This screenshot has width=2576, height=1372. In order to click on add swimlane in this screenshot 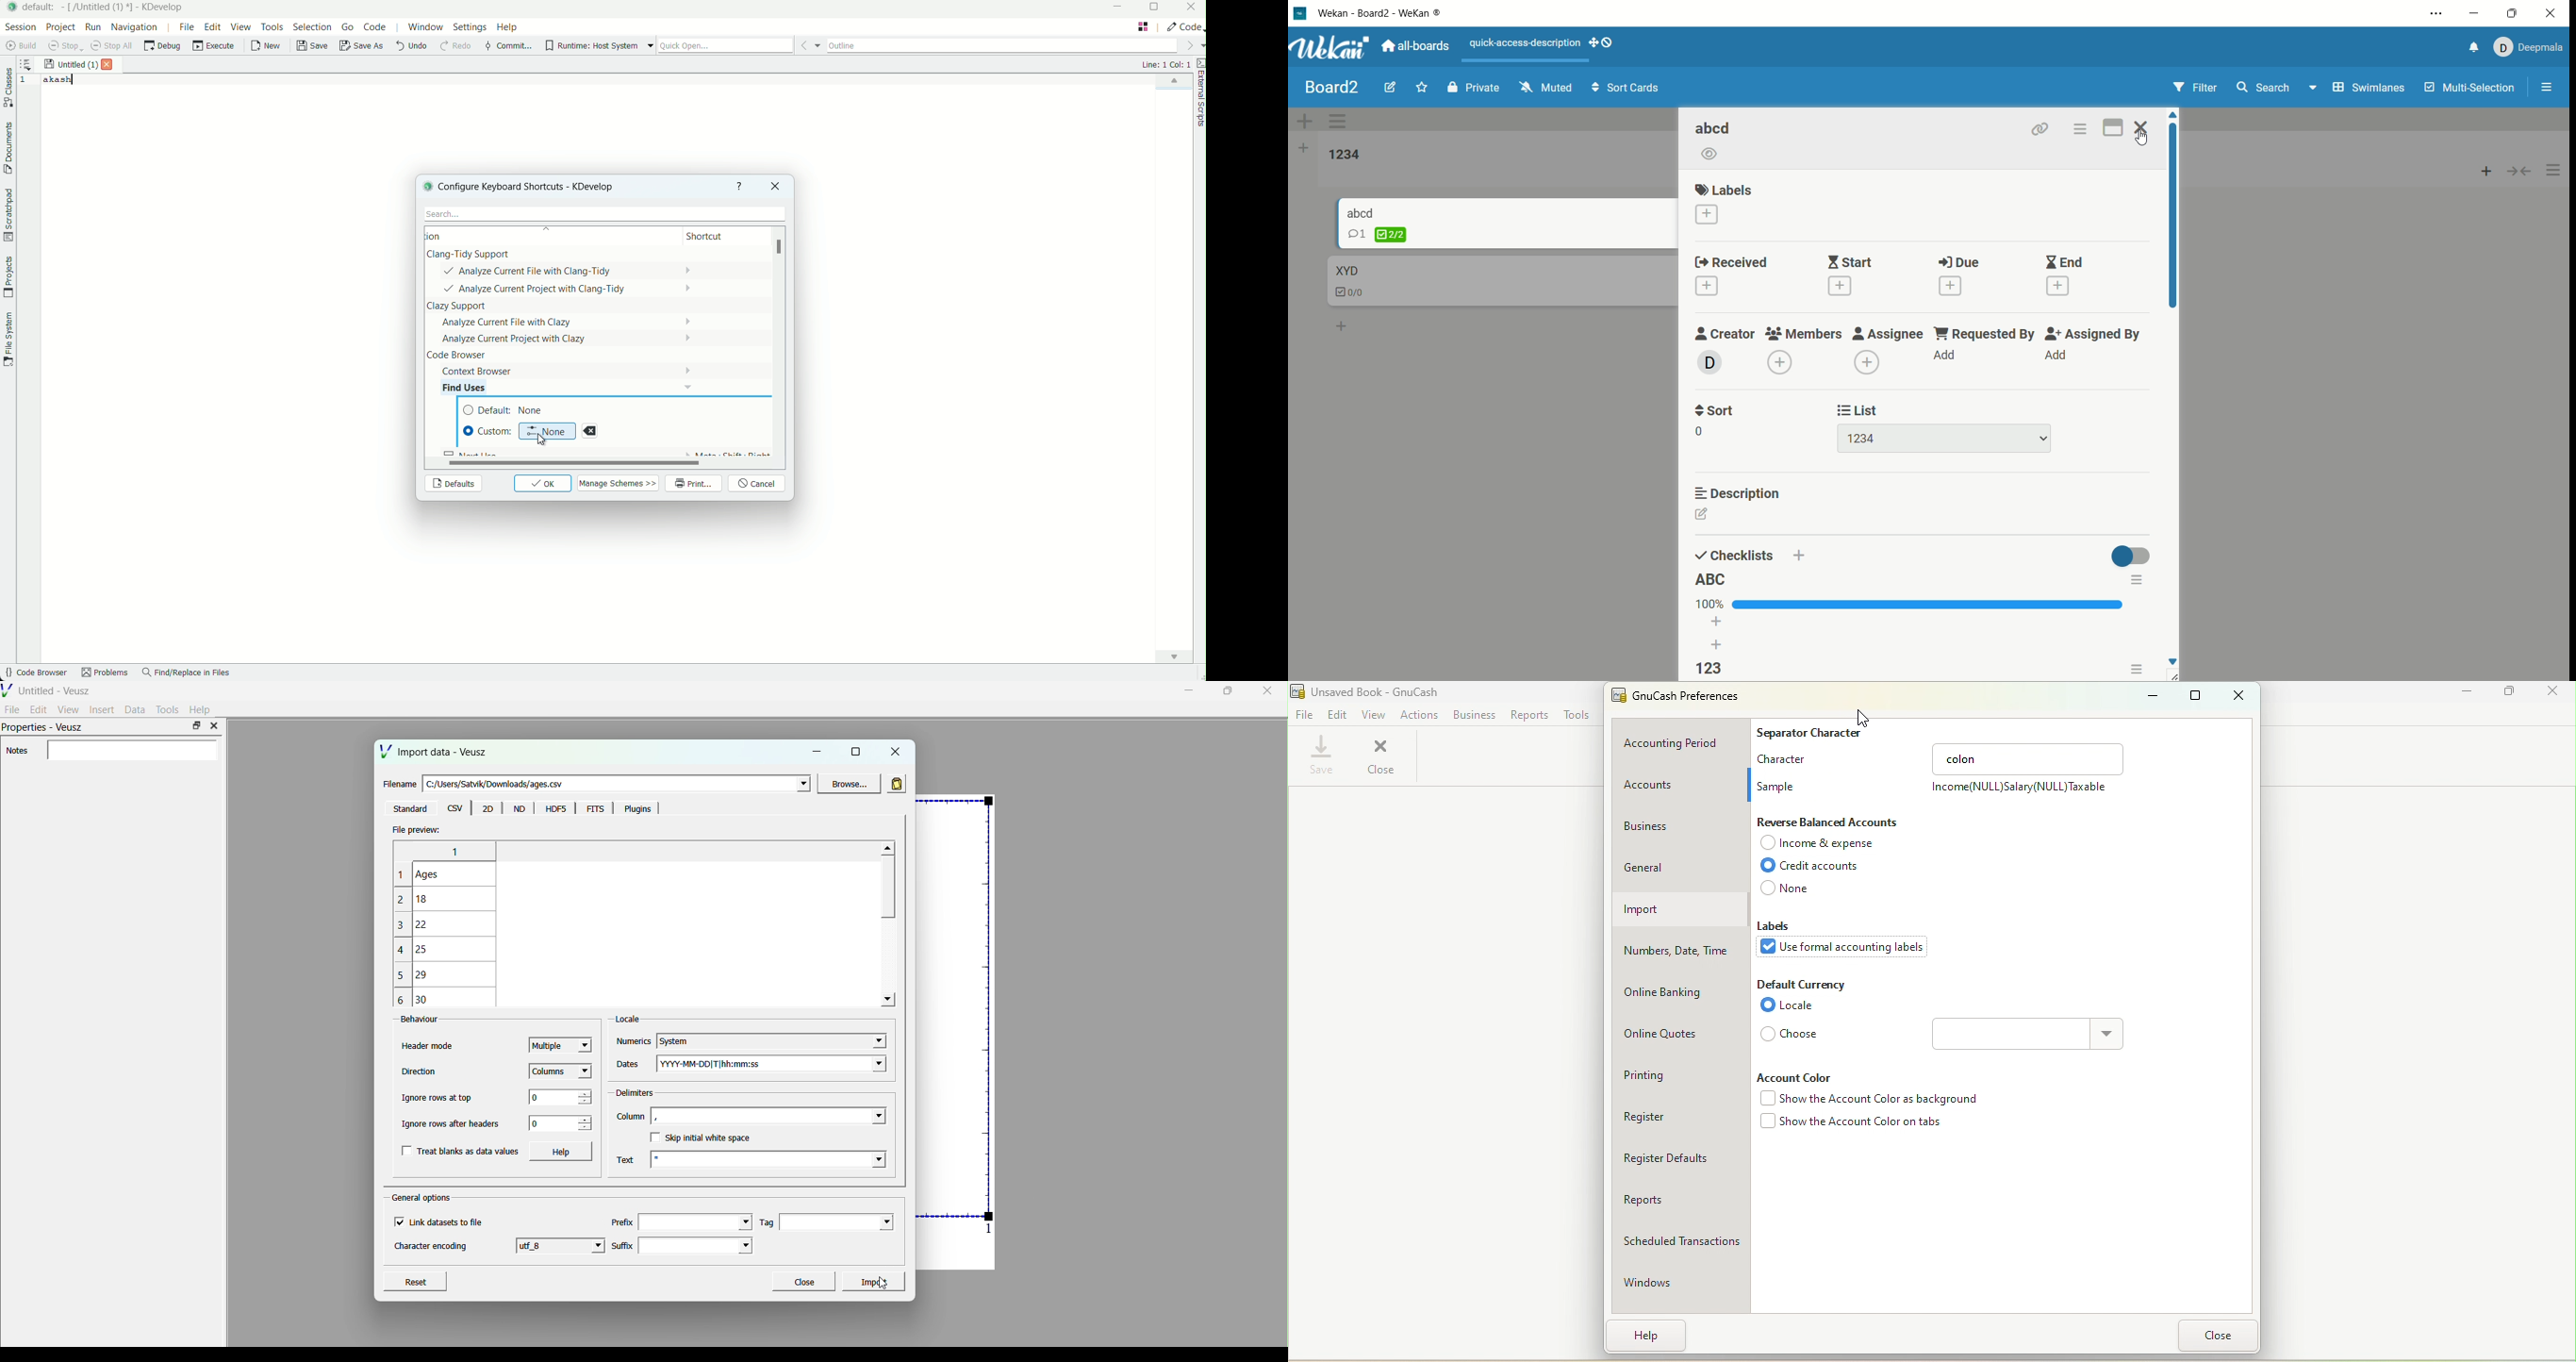, I will do `click(1306, 121)`.